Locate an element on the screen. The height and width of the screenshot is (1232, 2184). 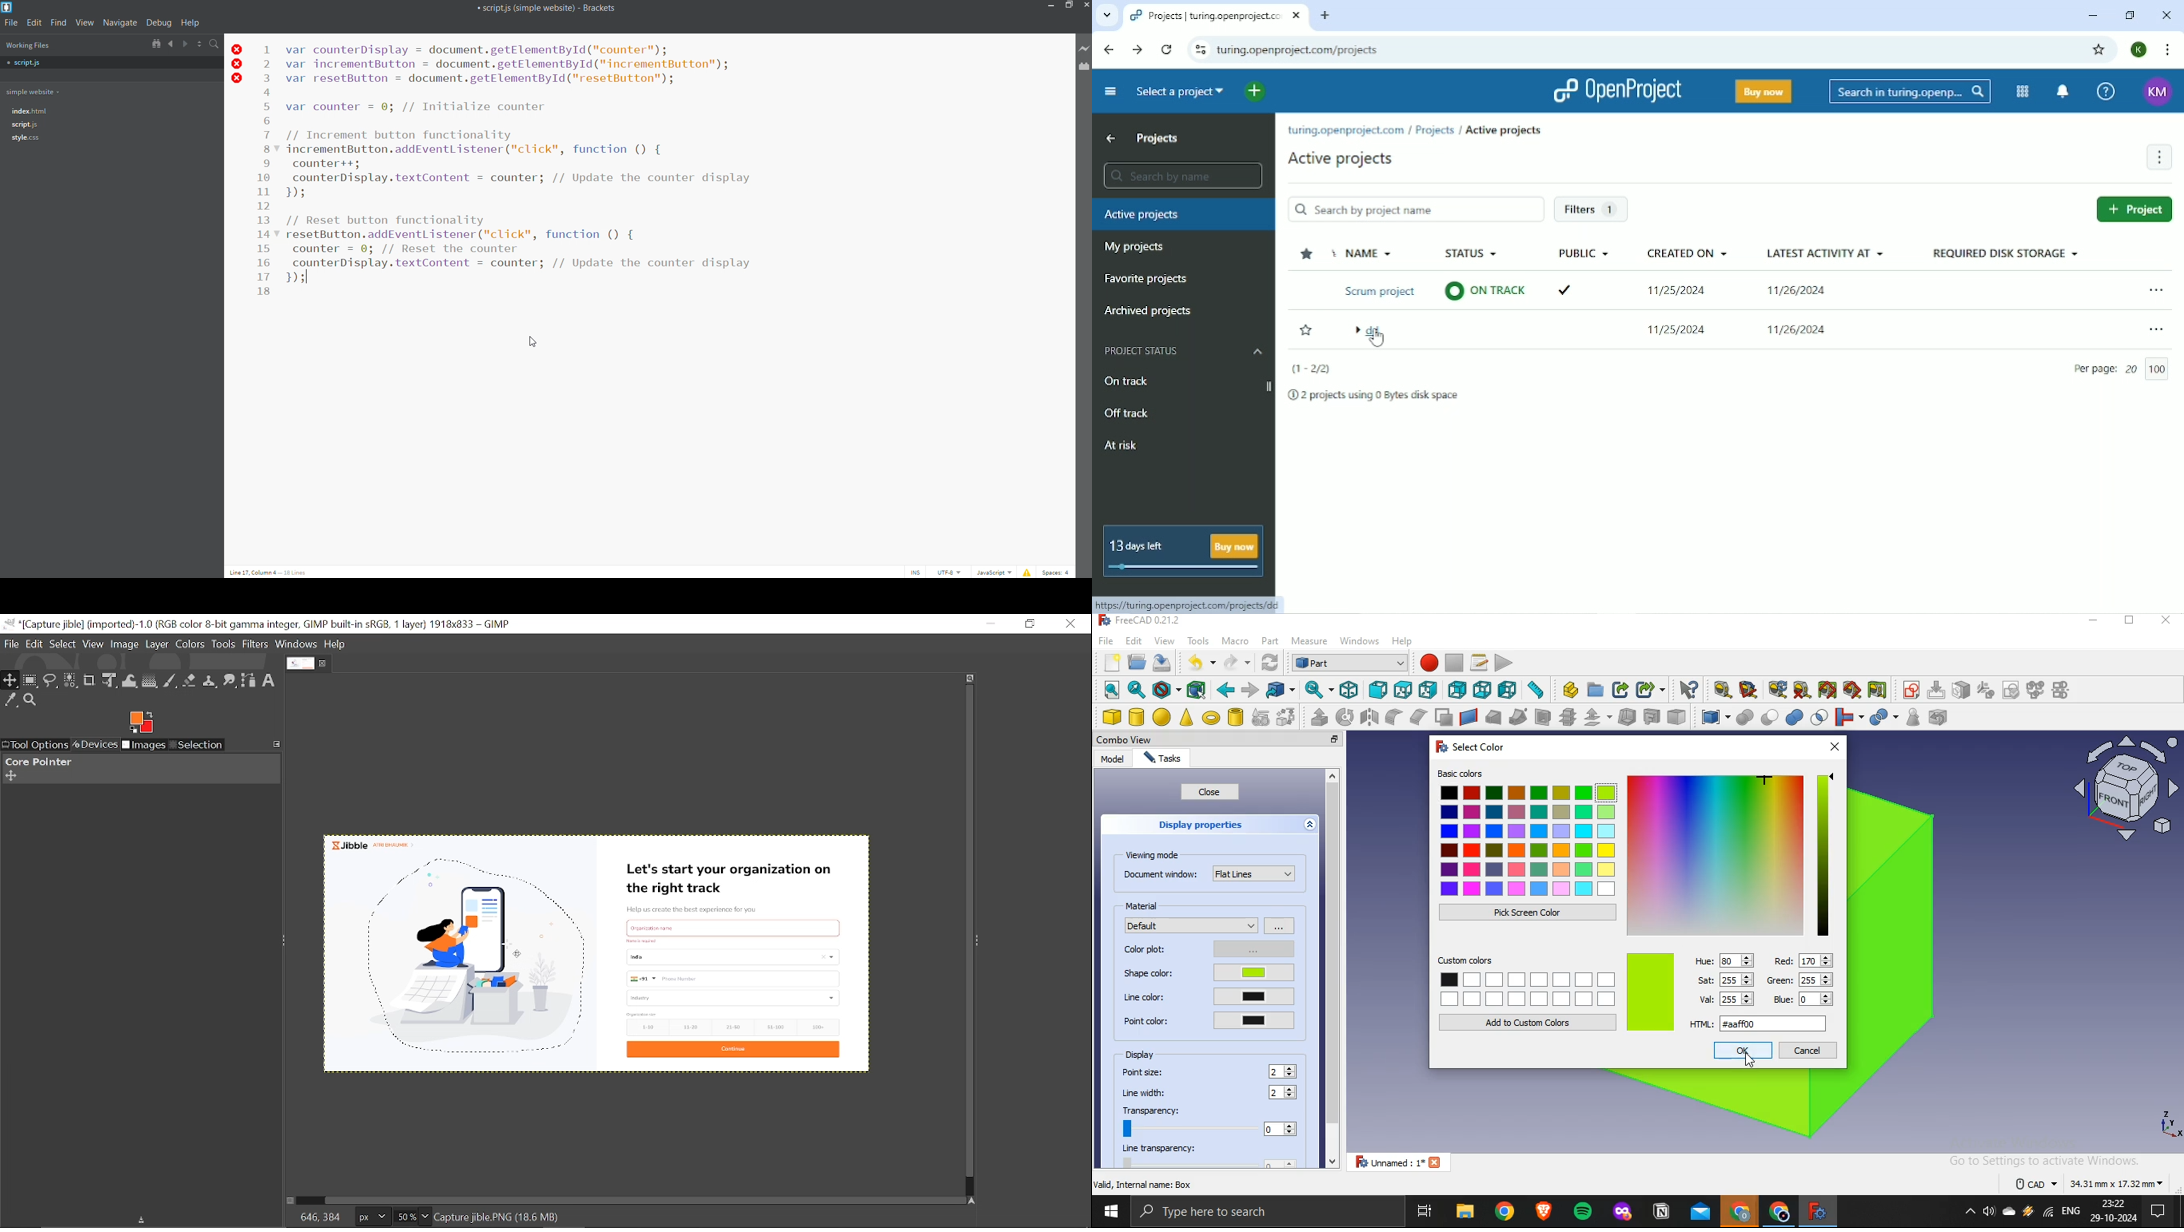
ico is located at coordinates (2130, 786).